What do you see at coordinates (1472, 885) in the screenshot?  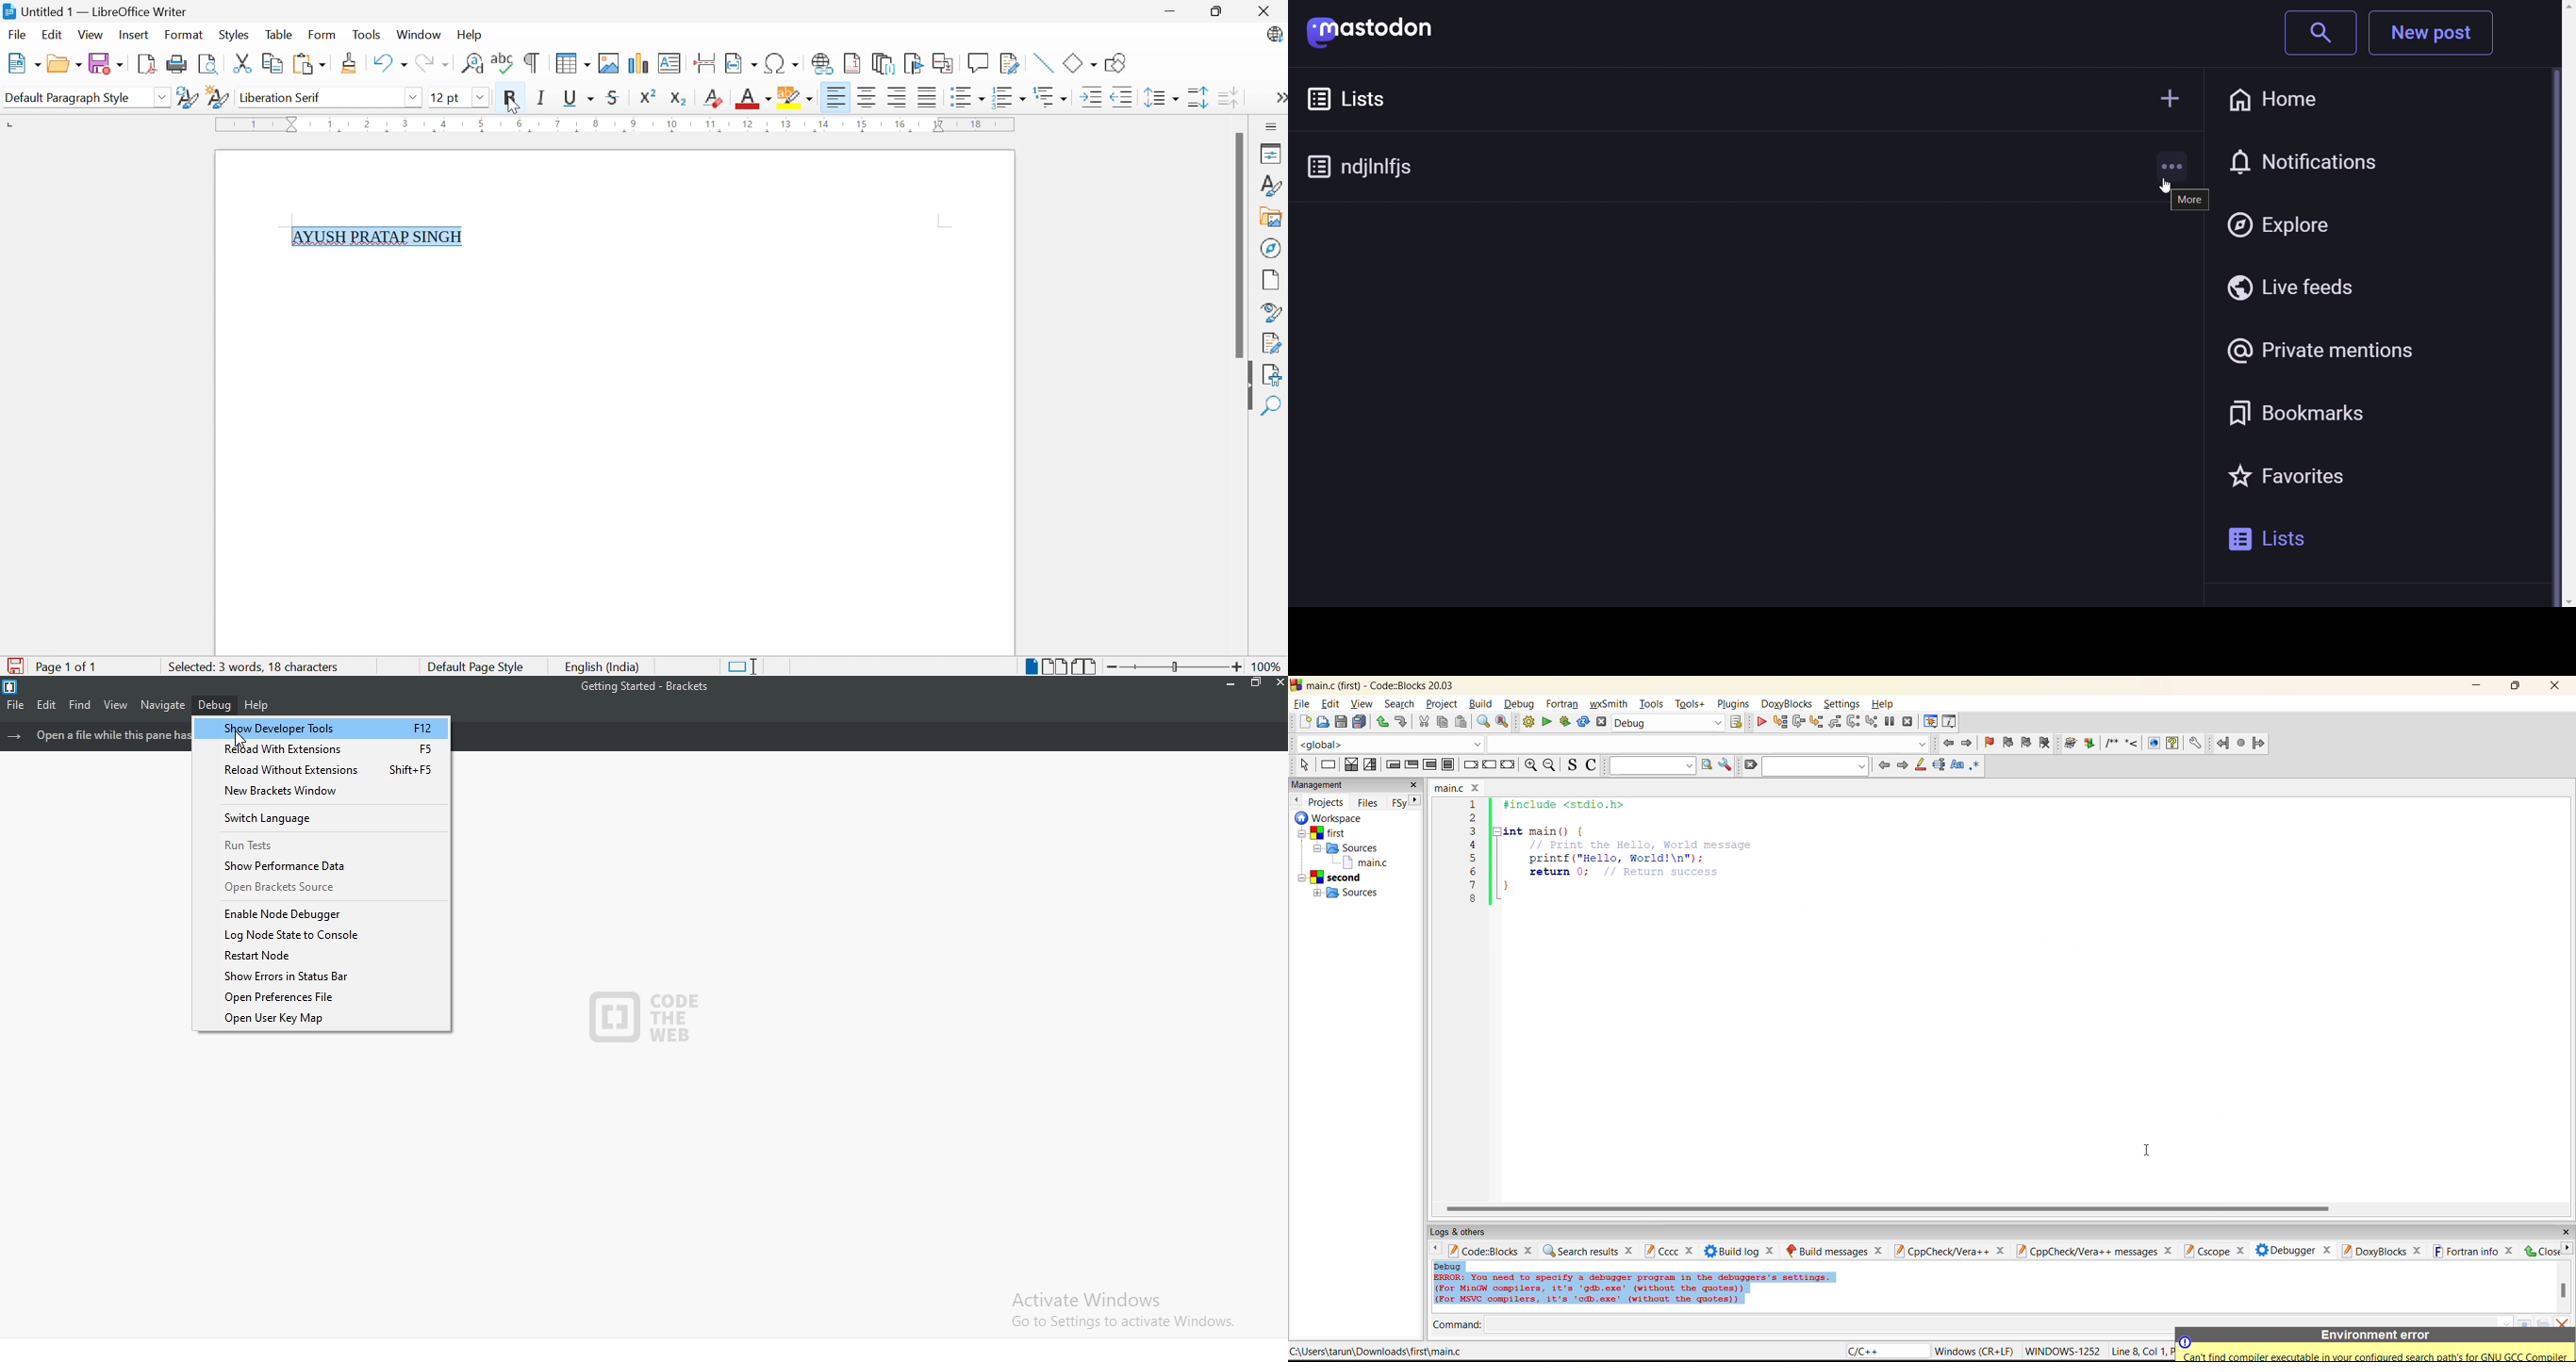 I see `7` at bounding box center [1472, 885].